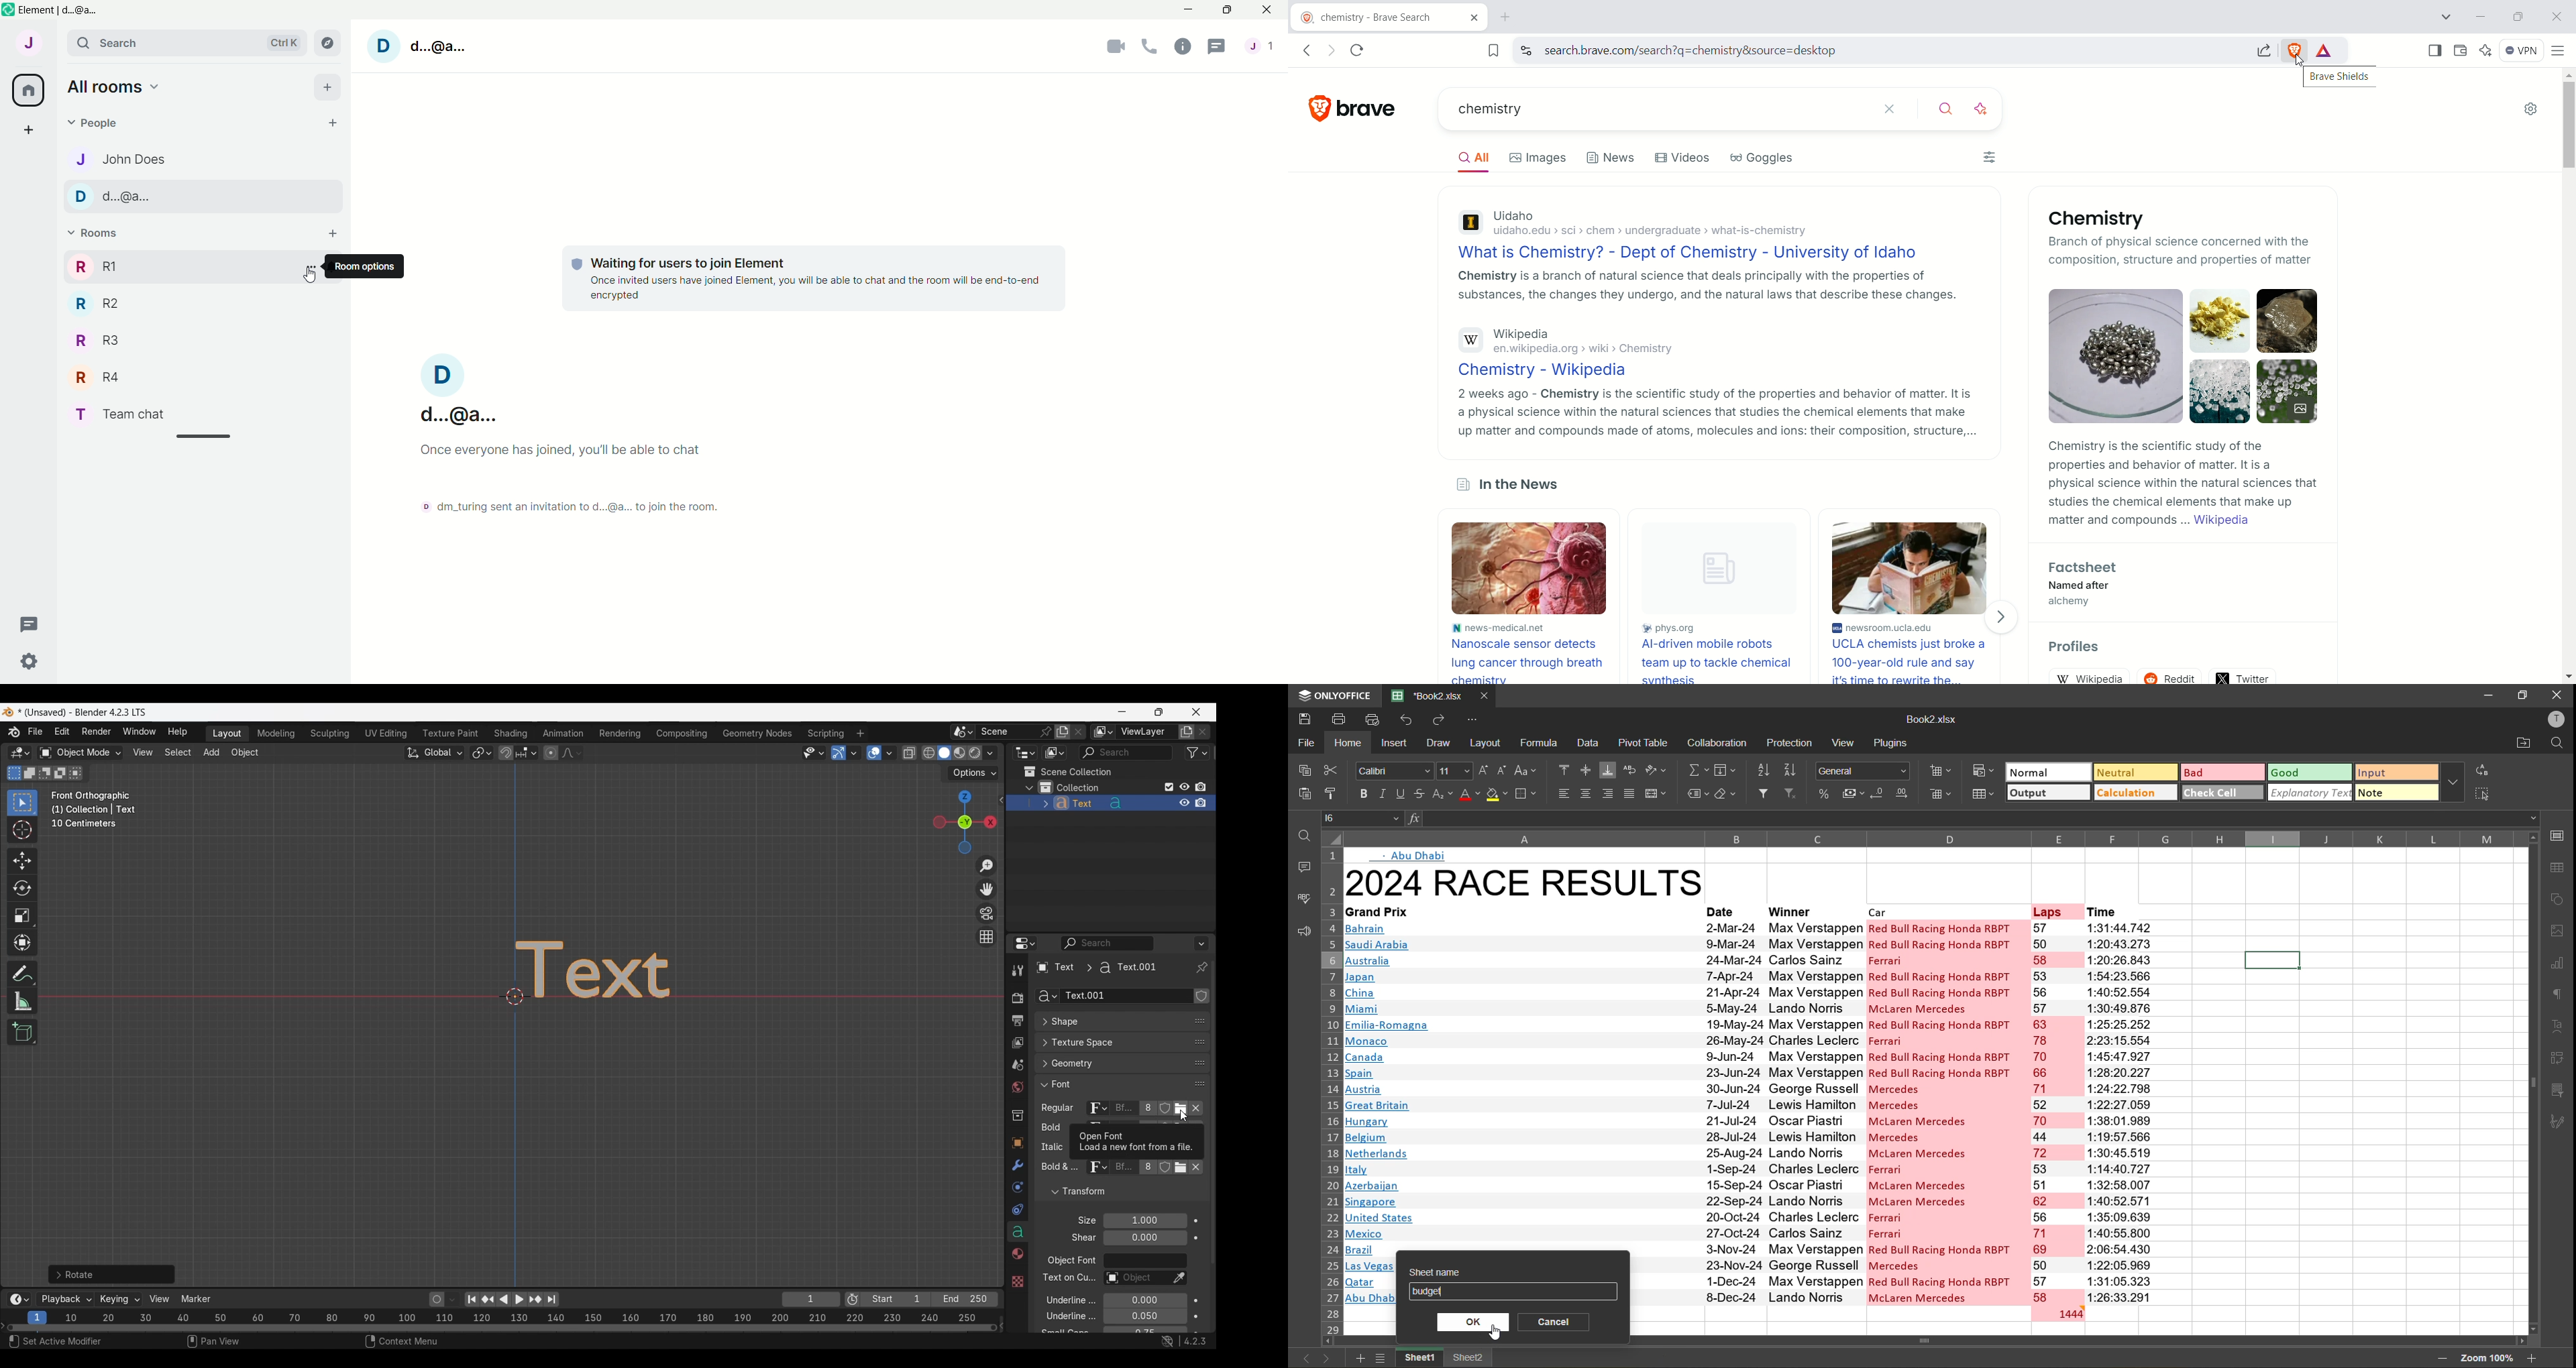  What do you see at coordinates (1049, 1130) in the screenshot?
I see `bold` at bounding box center [1049, 1130].